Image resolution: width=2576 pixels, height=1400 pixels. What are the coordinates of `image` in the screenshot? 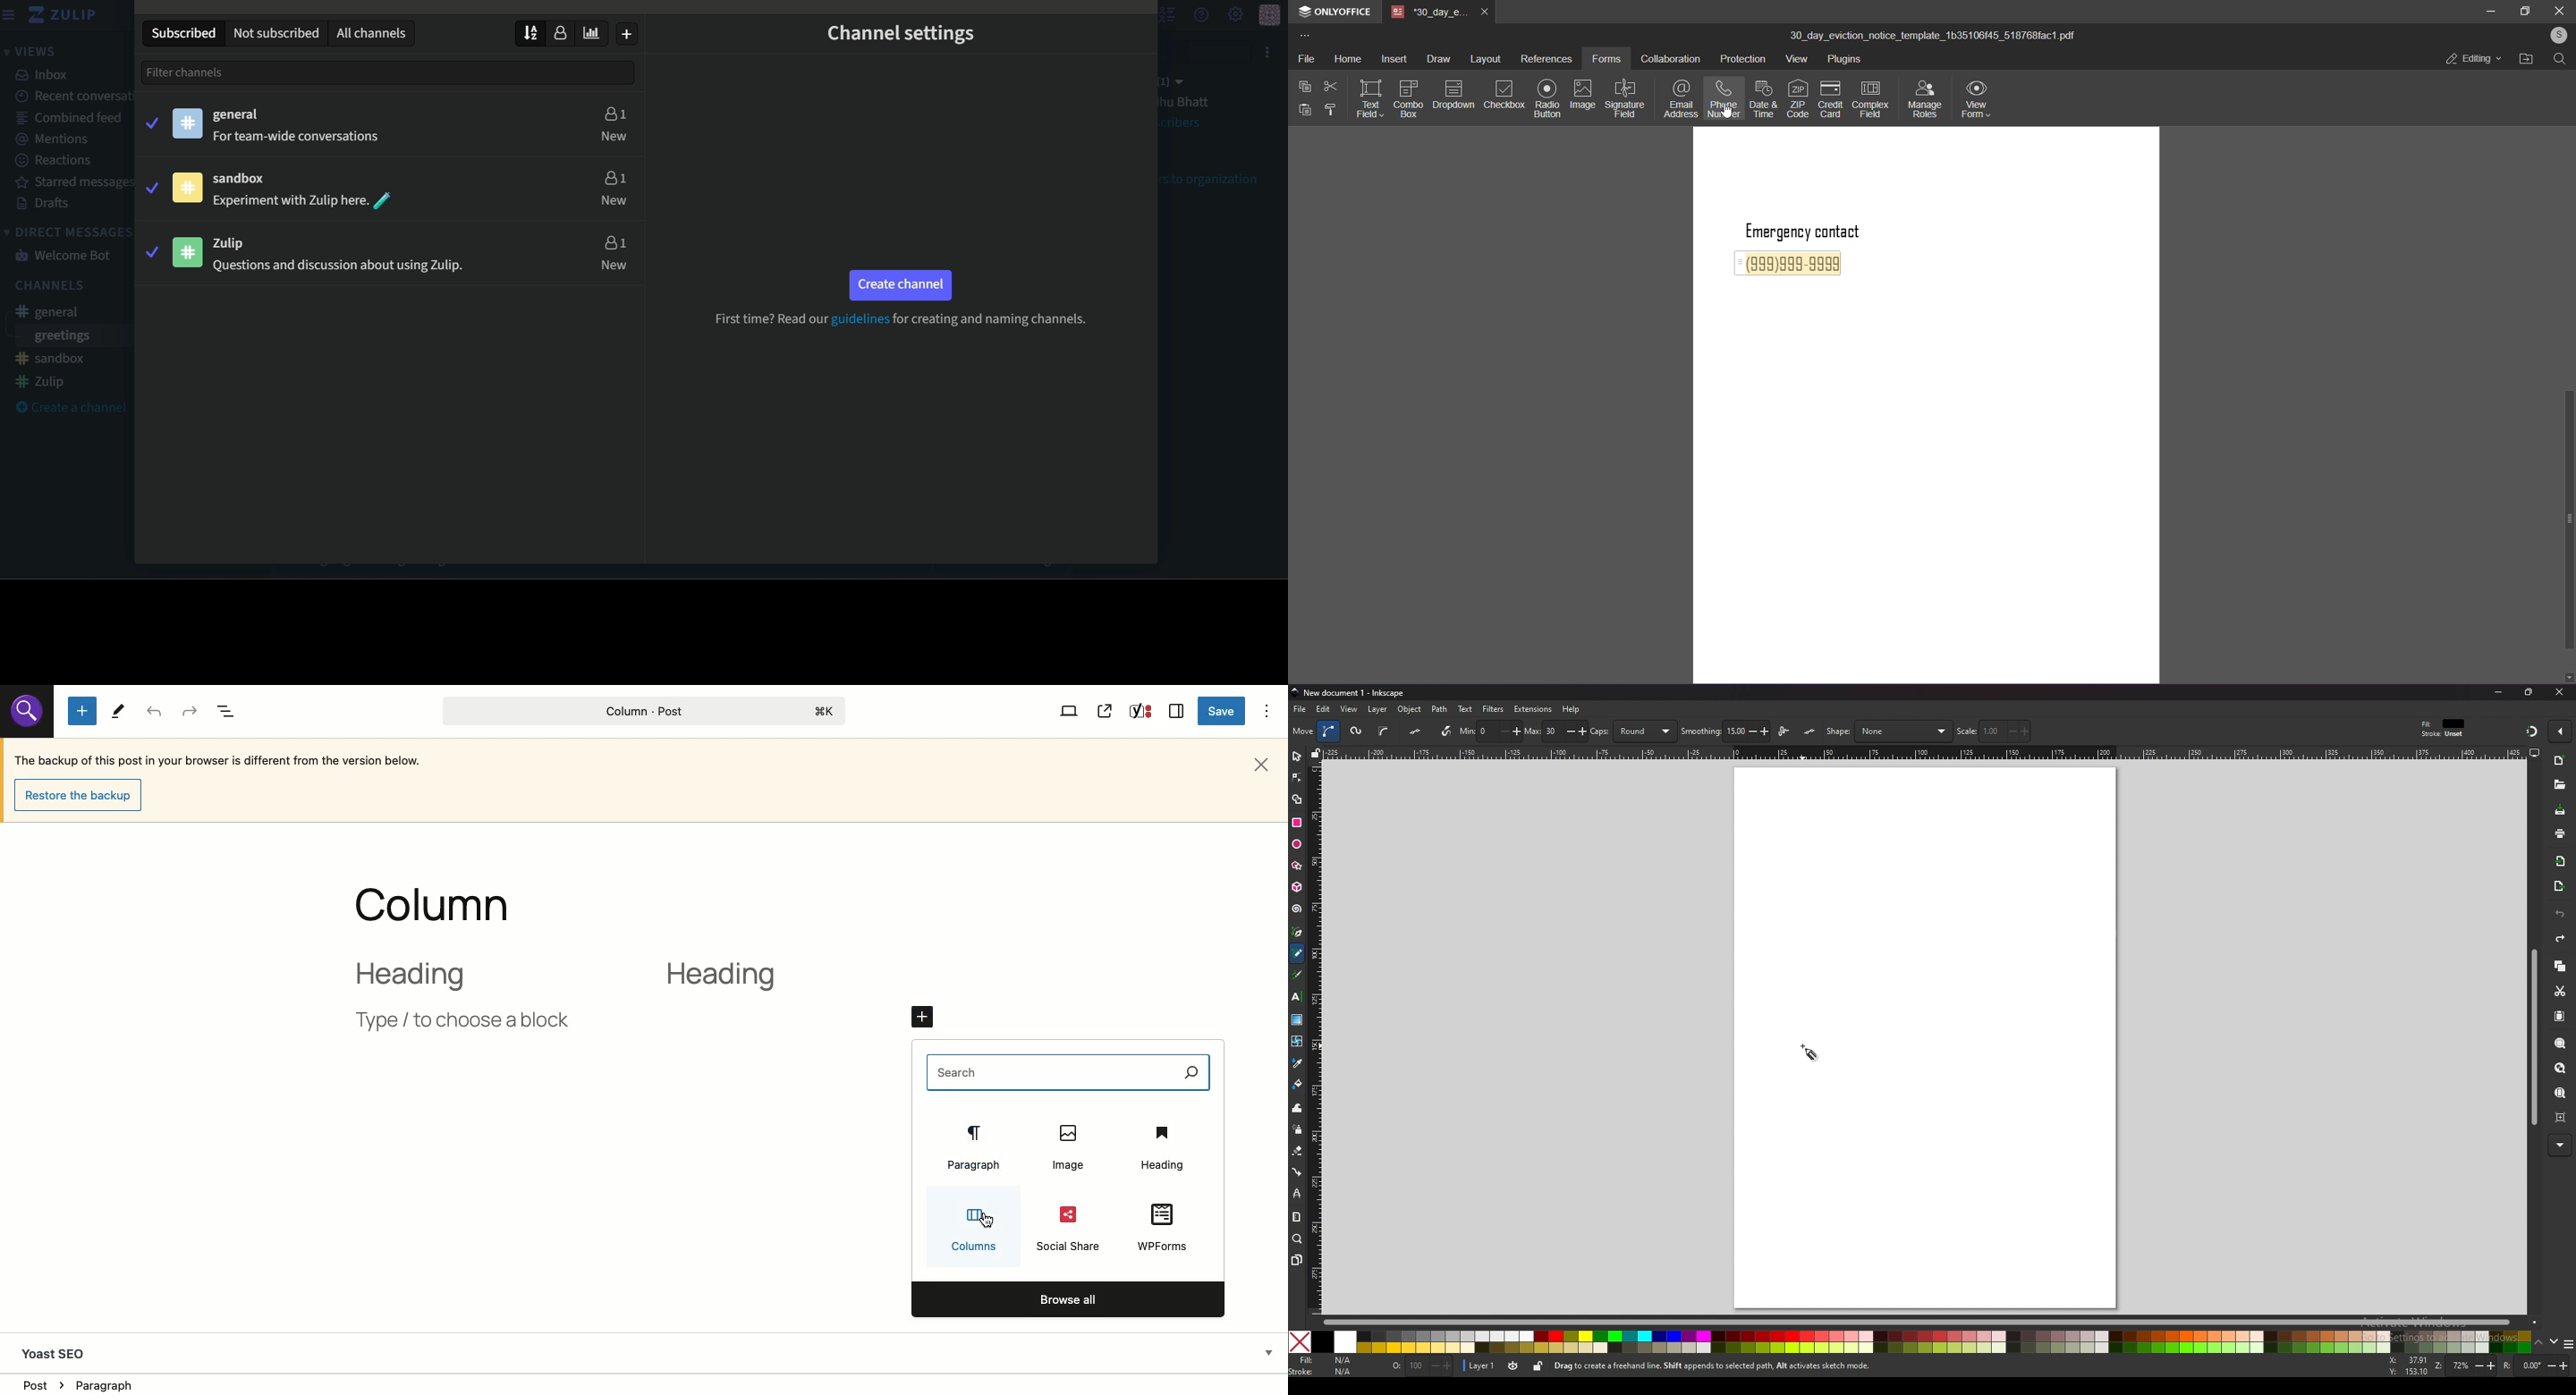 It's located at (1585, 95).